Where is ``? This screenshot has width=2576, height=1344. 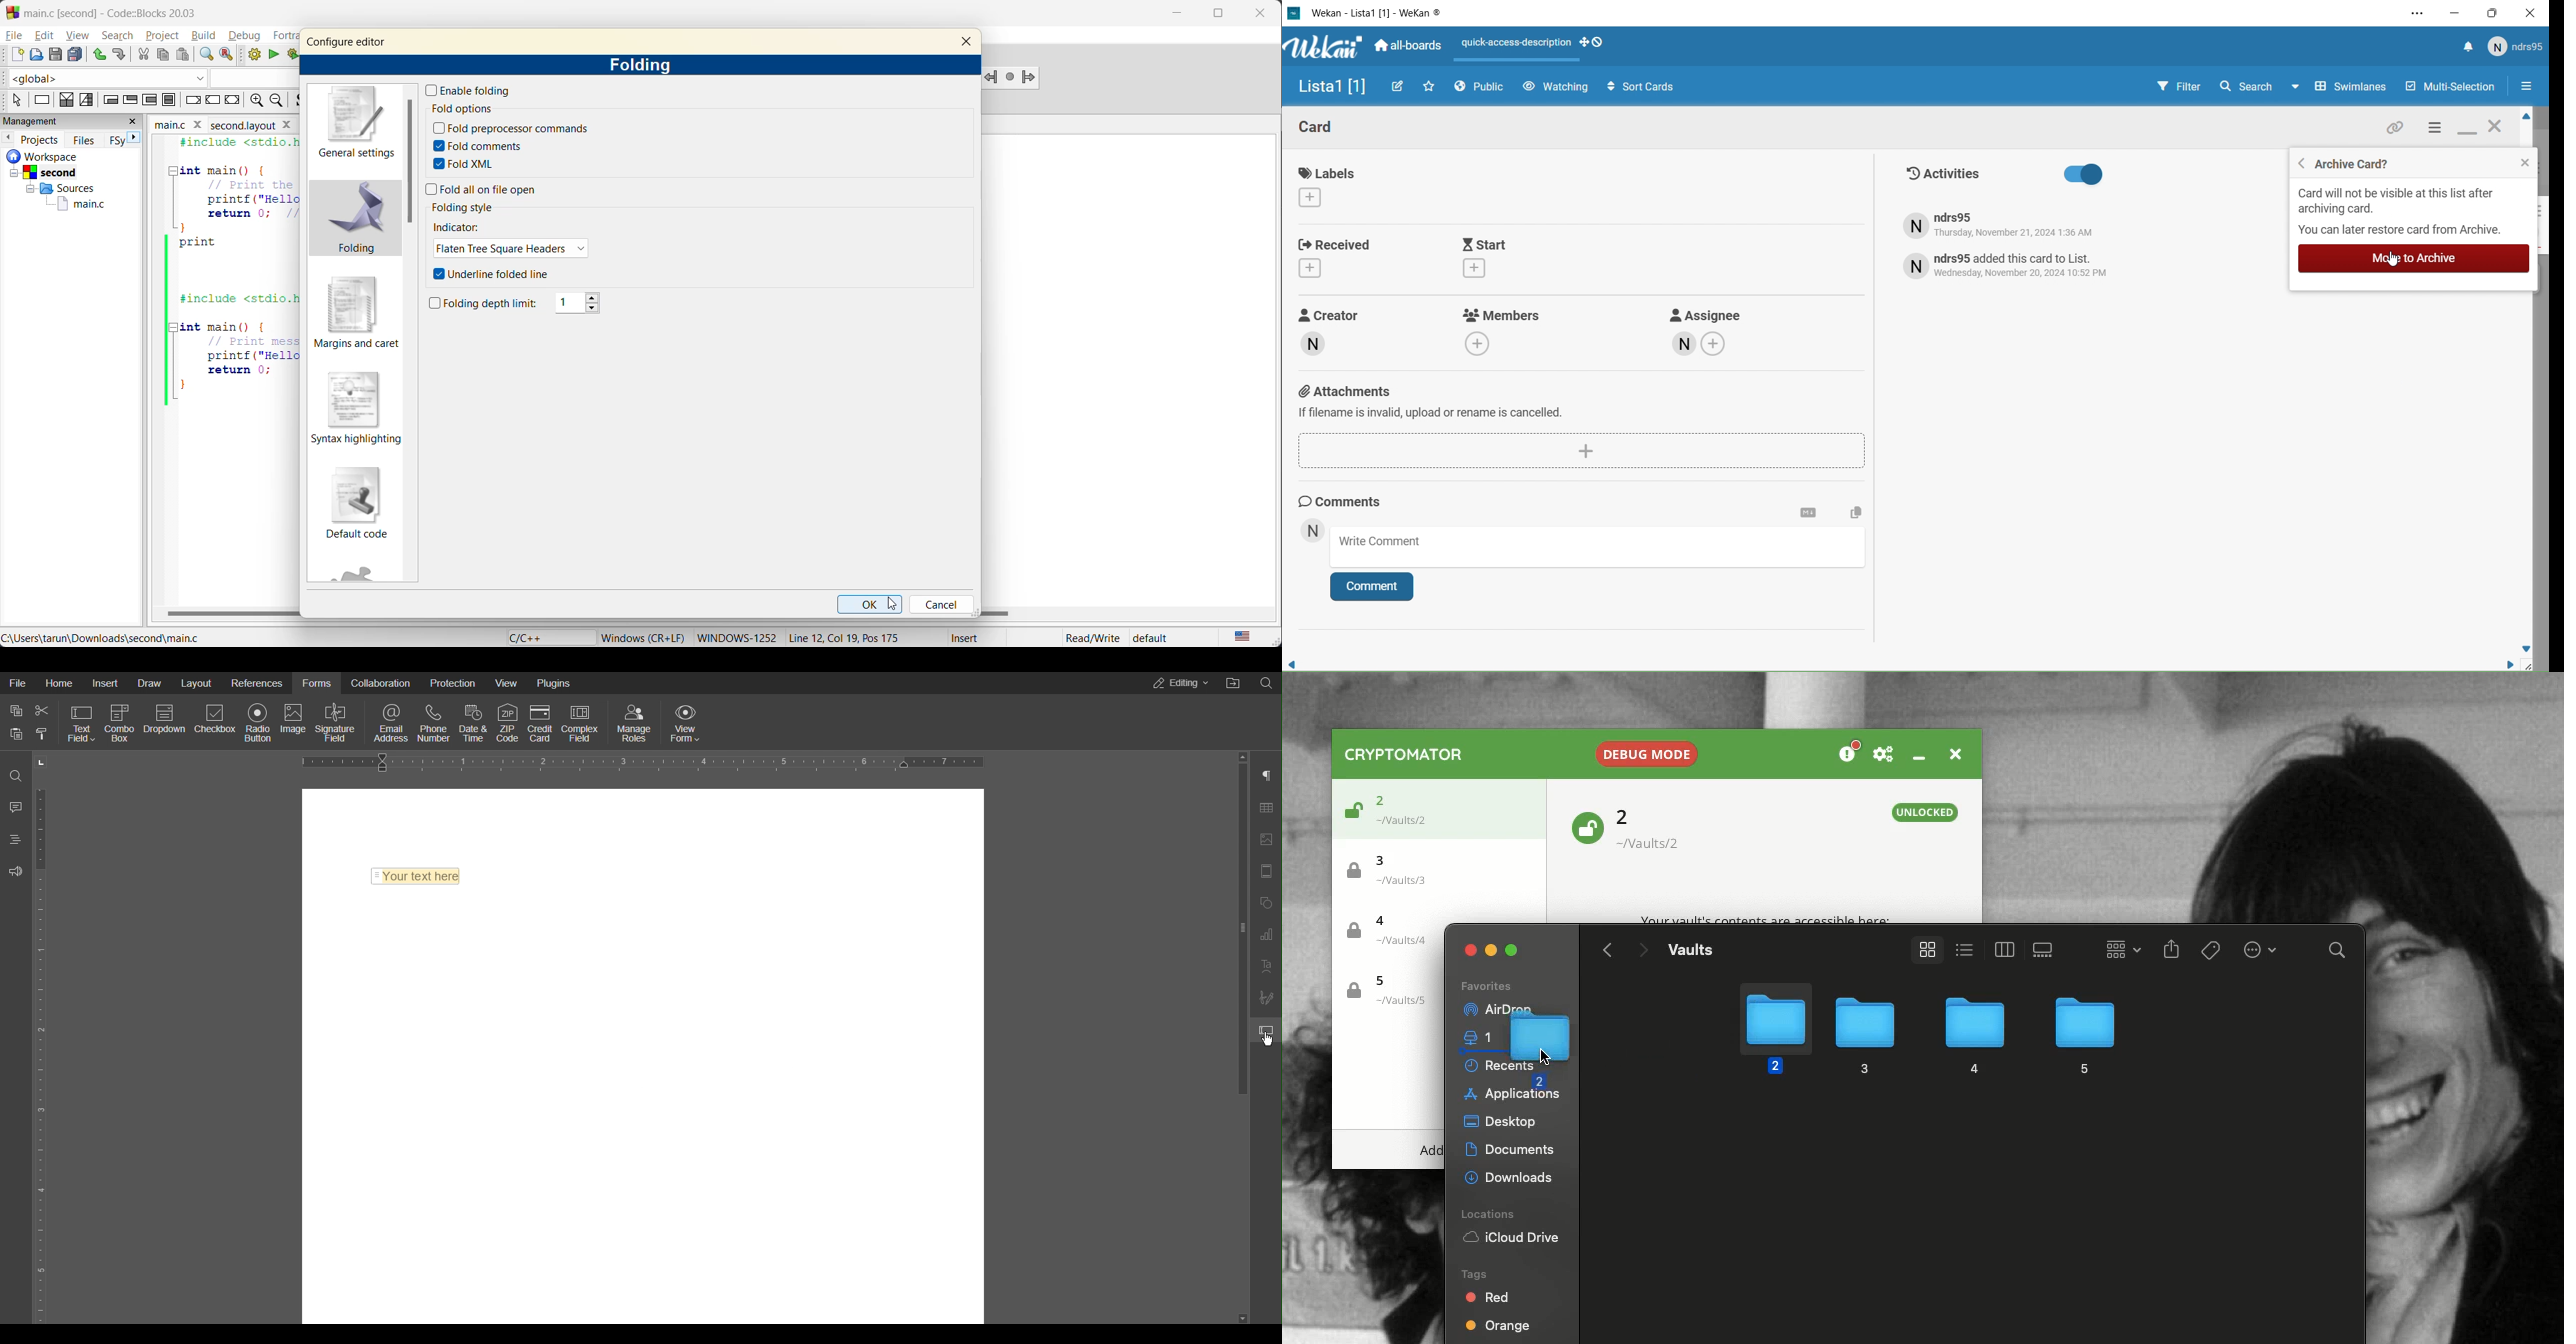  is located at coordinates (43, 172).